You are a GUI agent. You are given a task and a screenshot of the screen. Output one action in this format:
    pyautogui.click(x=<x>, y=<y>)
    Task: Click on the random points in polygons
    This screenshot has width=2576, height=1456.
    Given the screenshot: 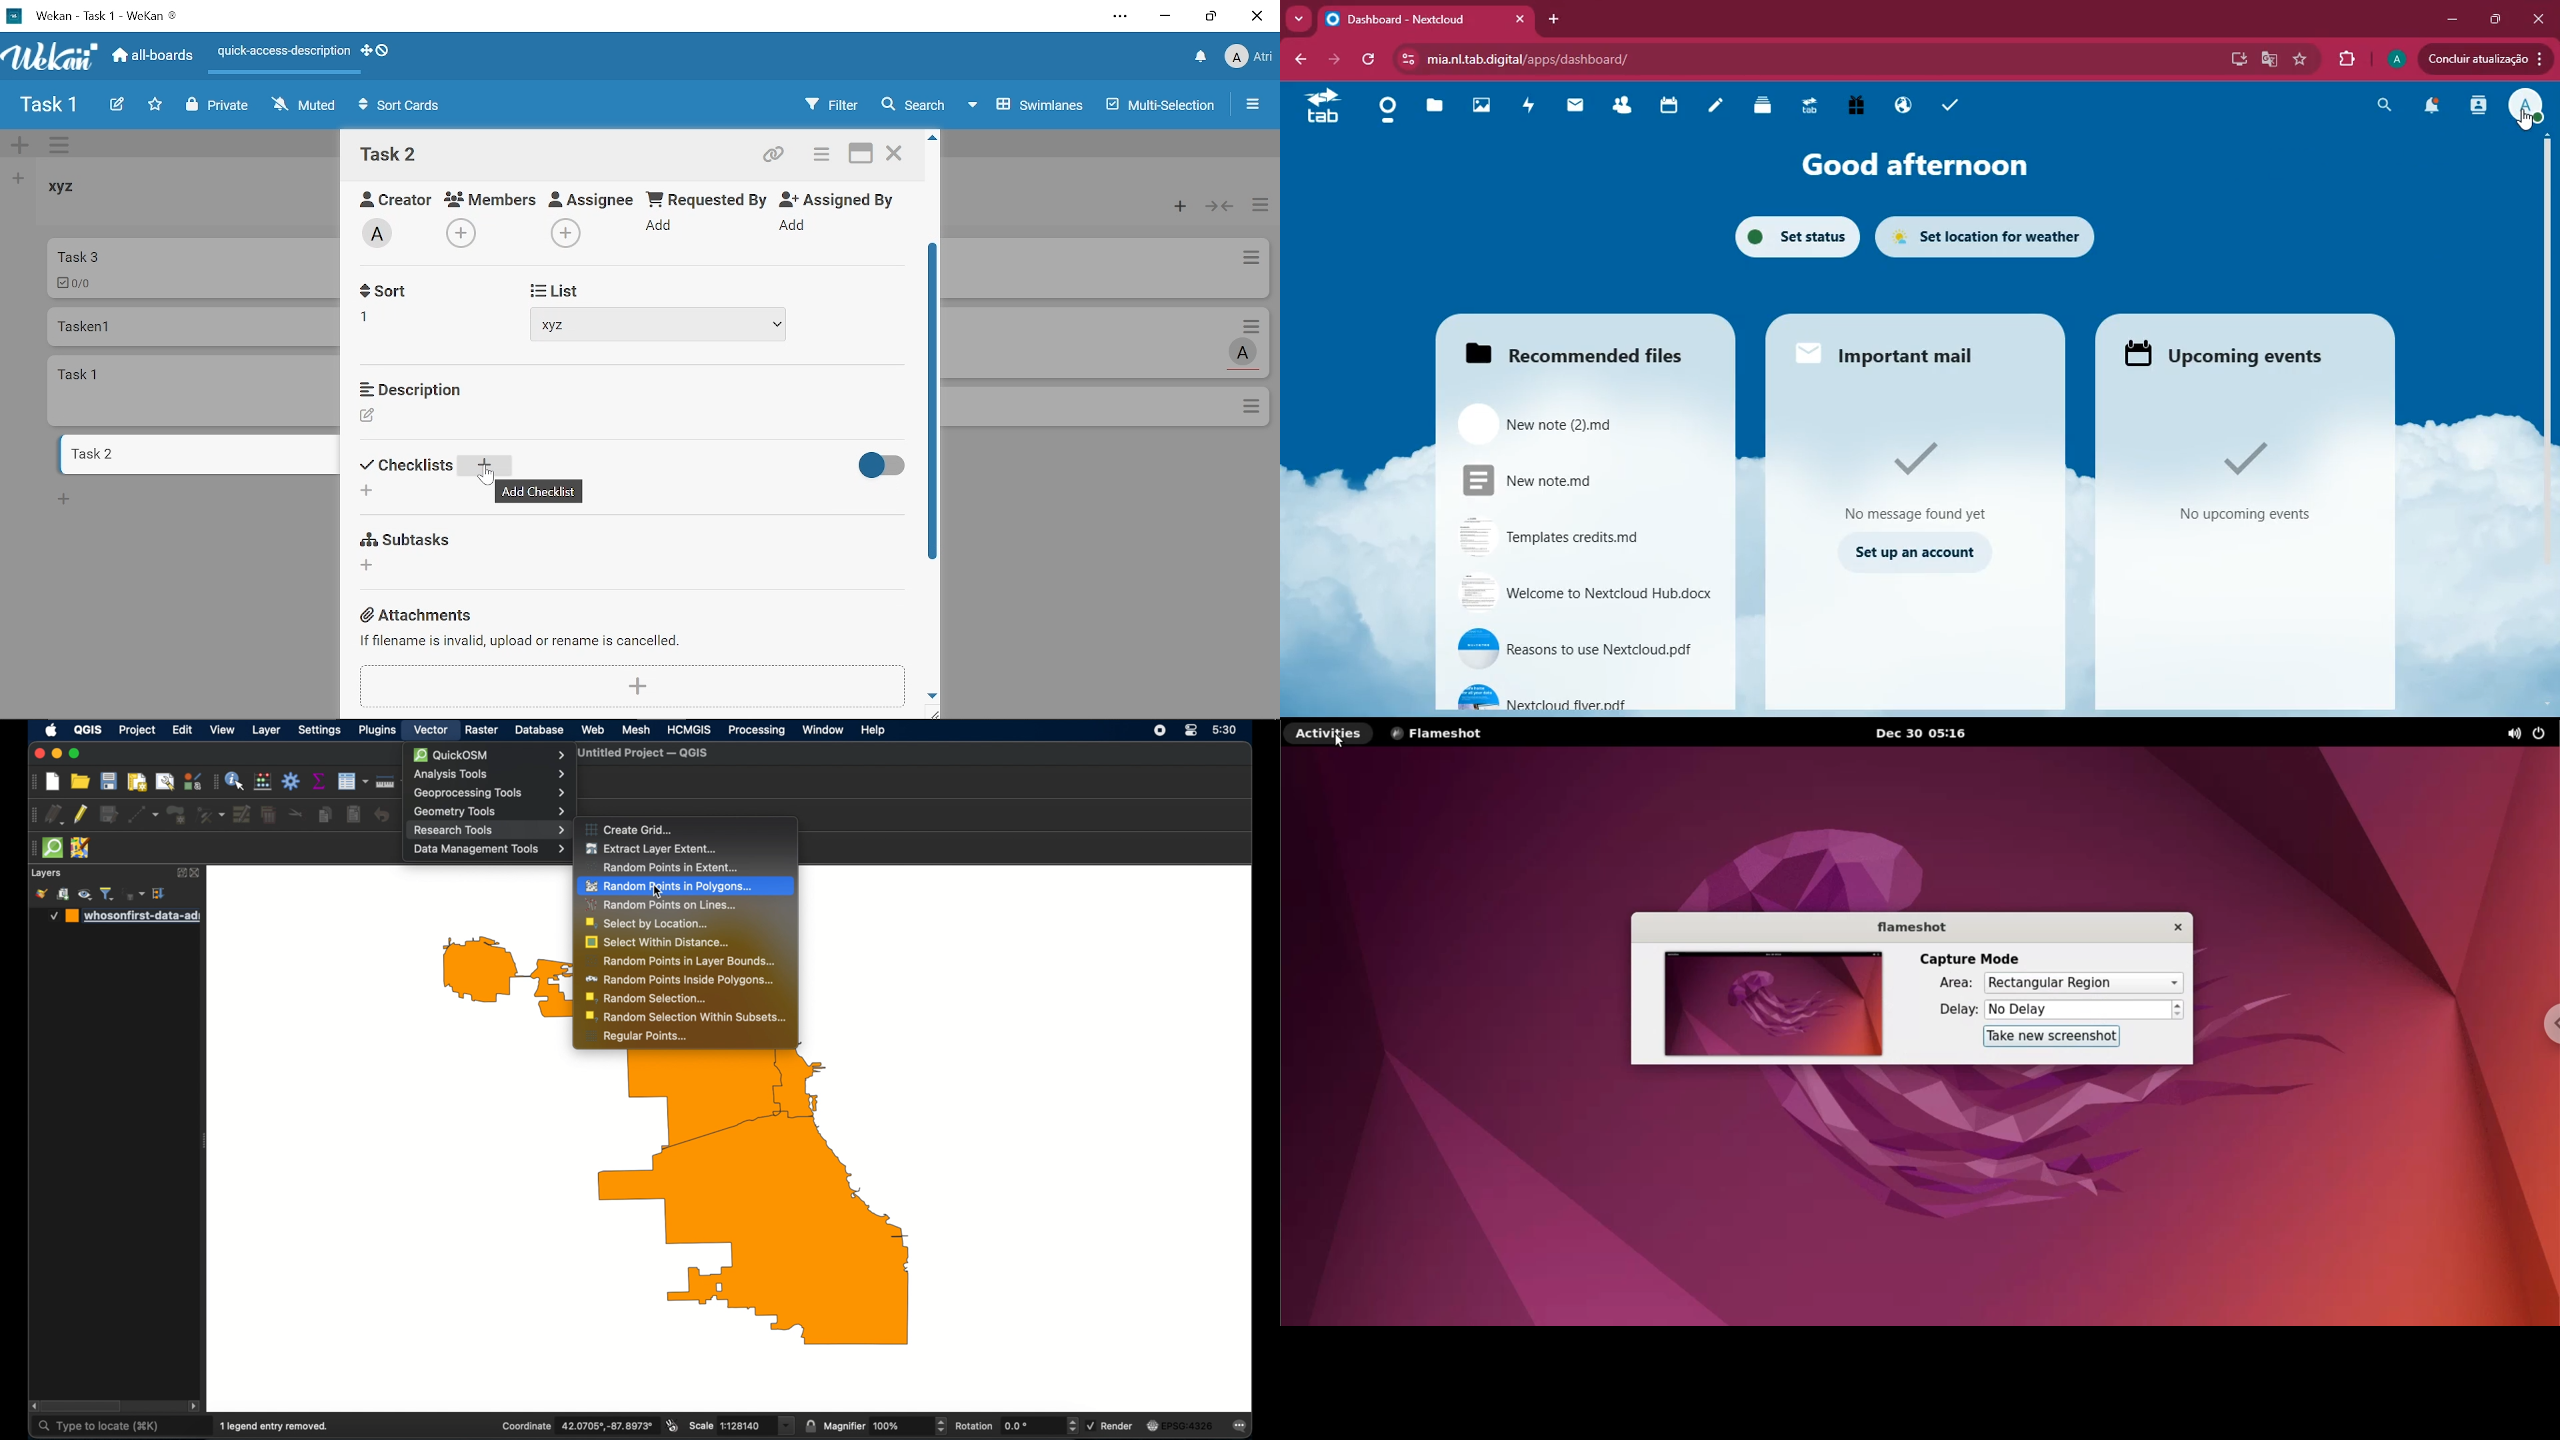 What is the action you would take?
    pyautogui.click(x=669, y=887)
    